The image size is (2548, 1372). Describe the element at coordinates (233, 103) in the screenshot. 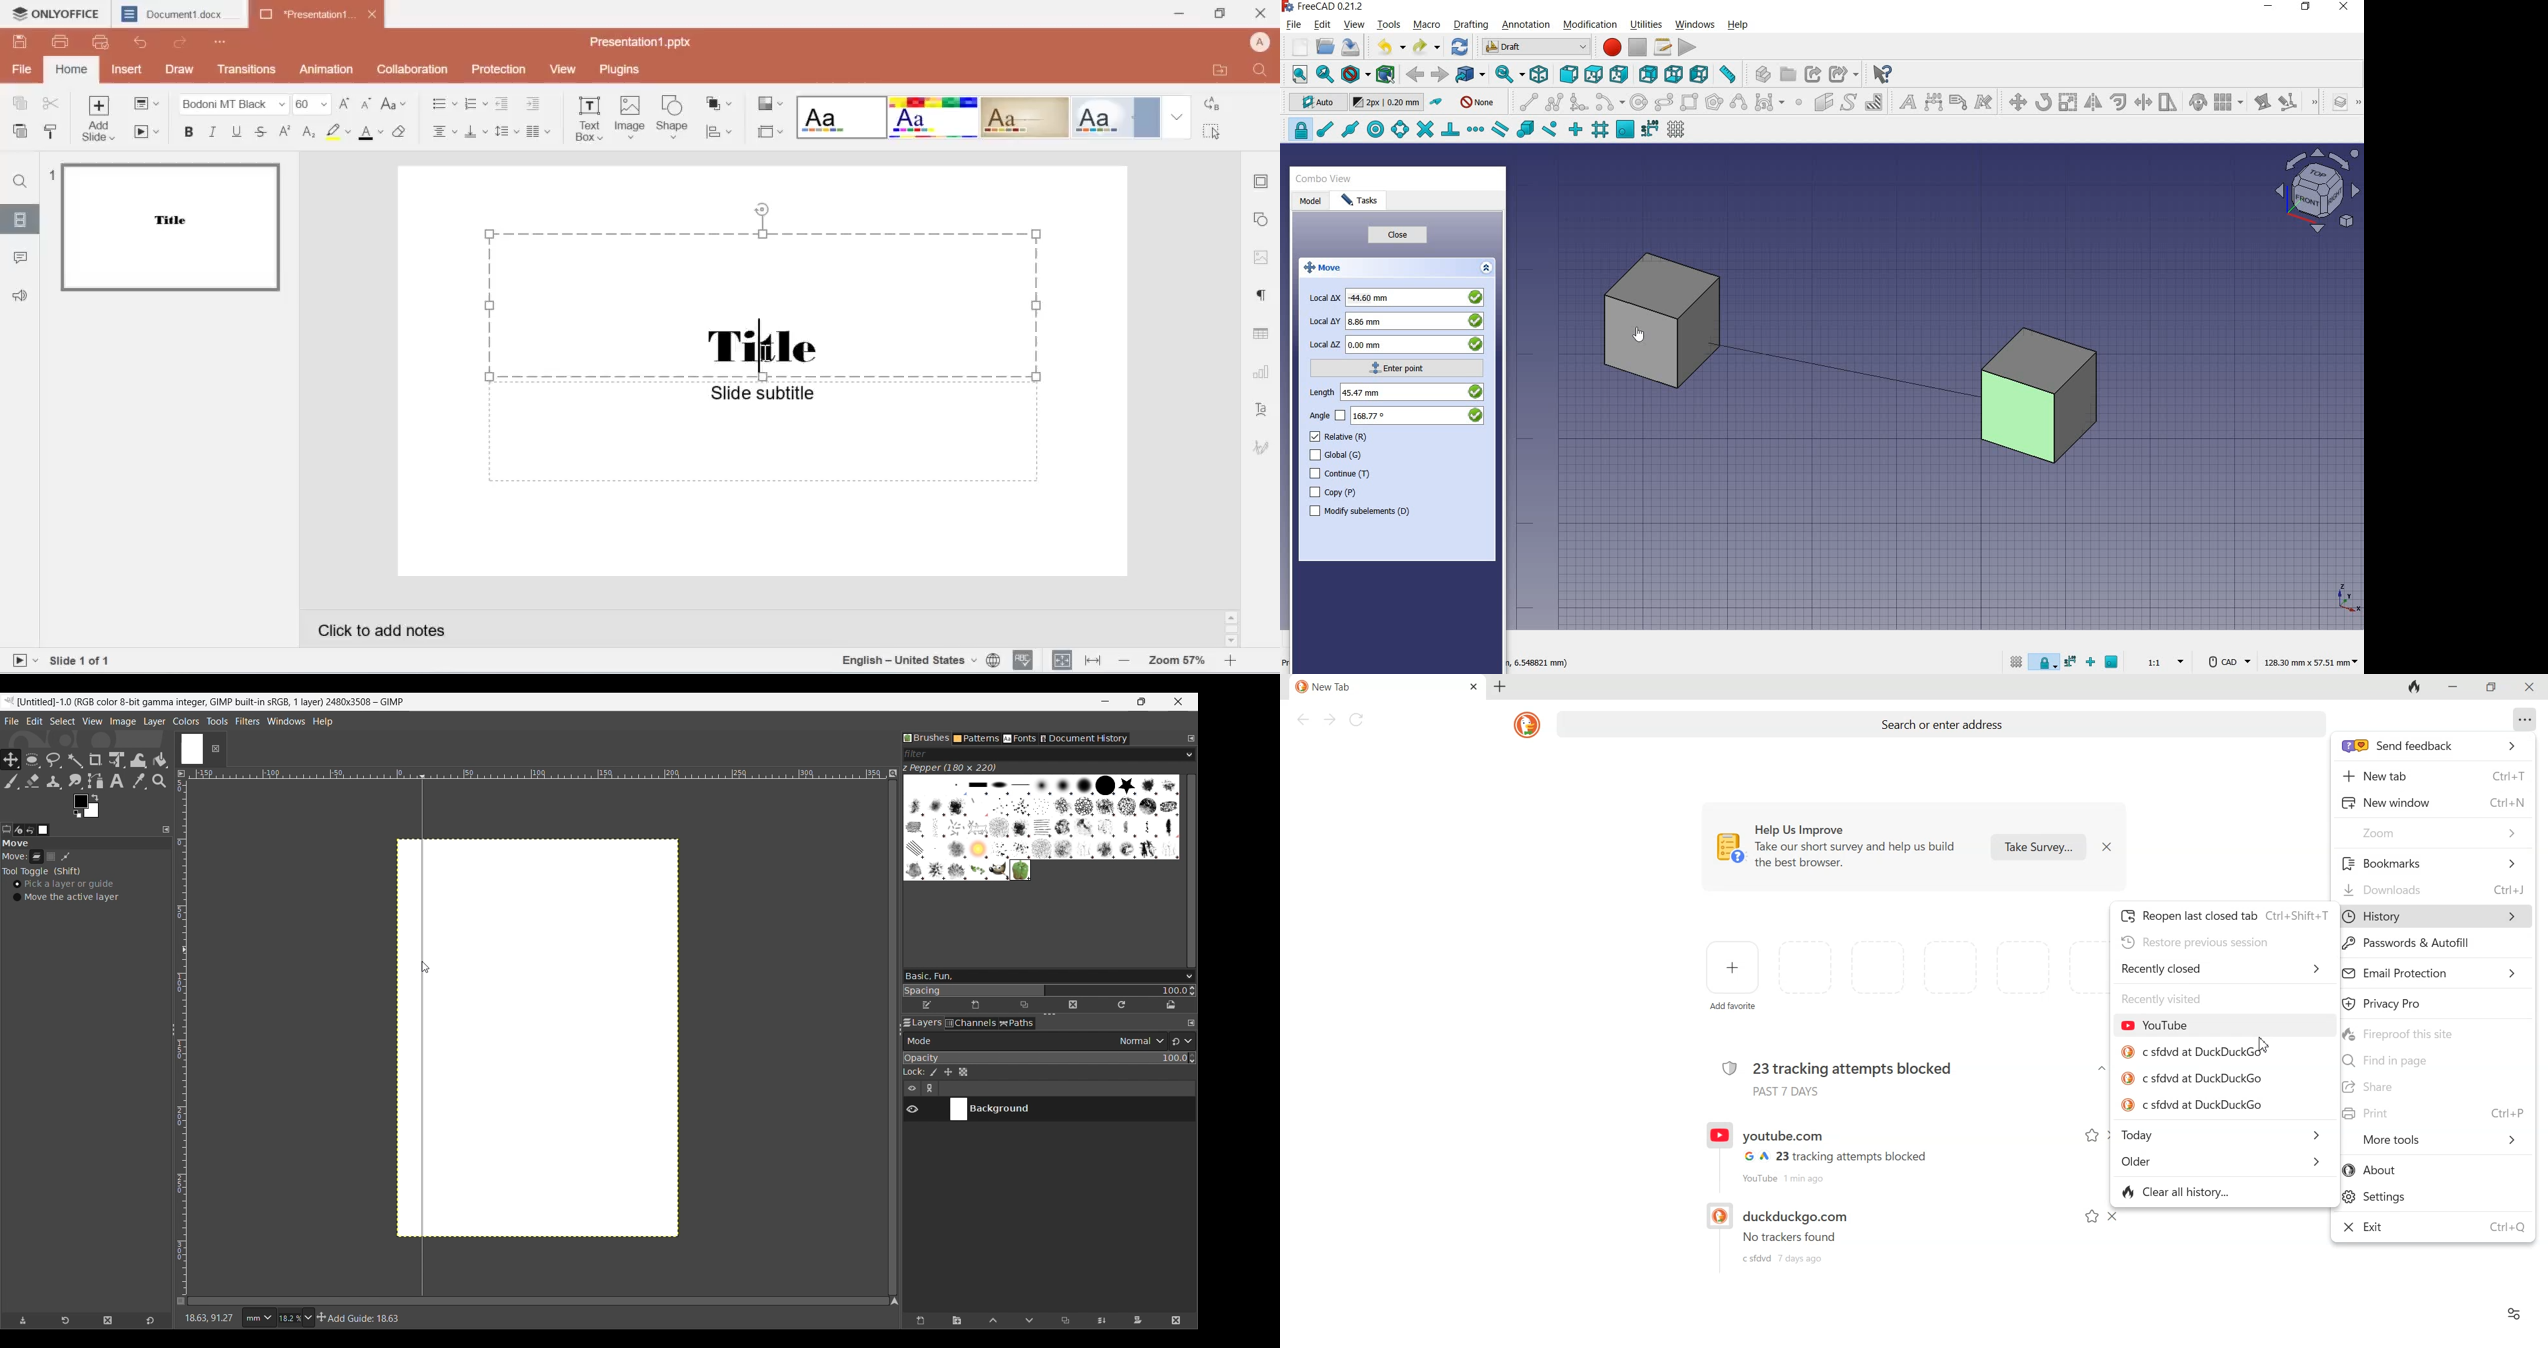

I see `font` at that location.